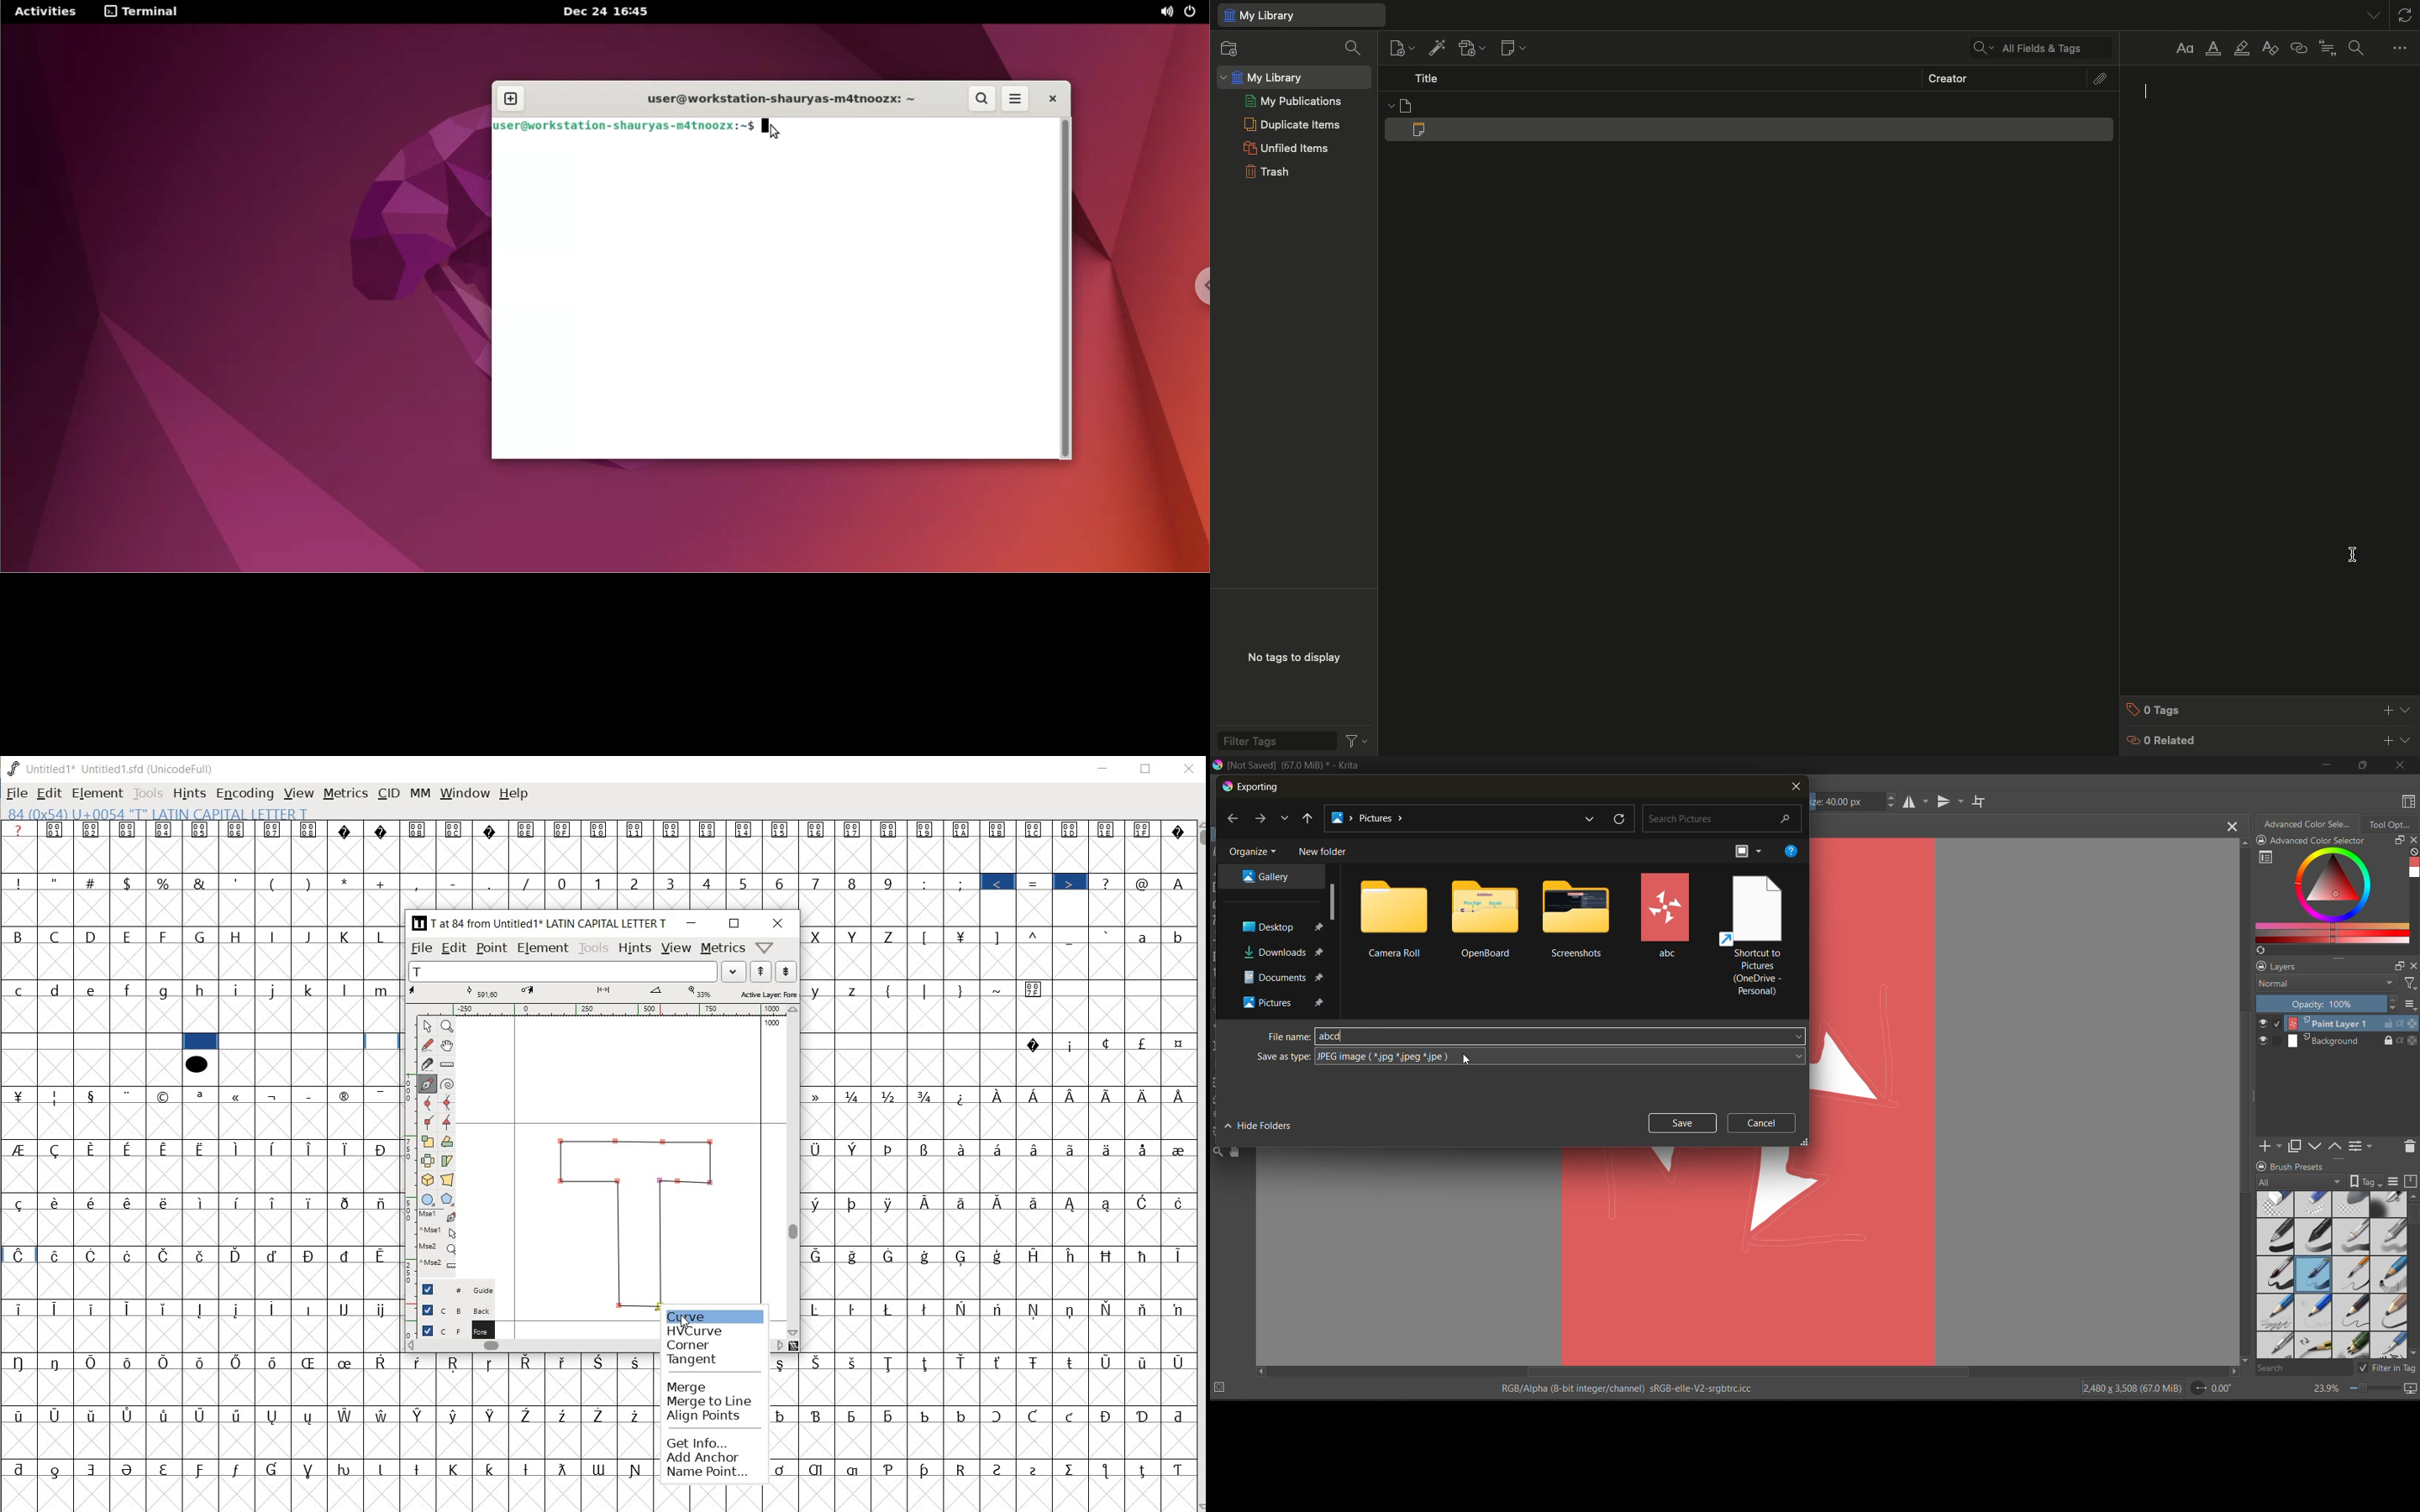 The width and height of the screenshot is (2436, 1512). I want to click on J, so click(310, 936).